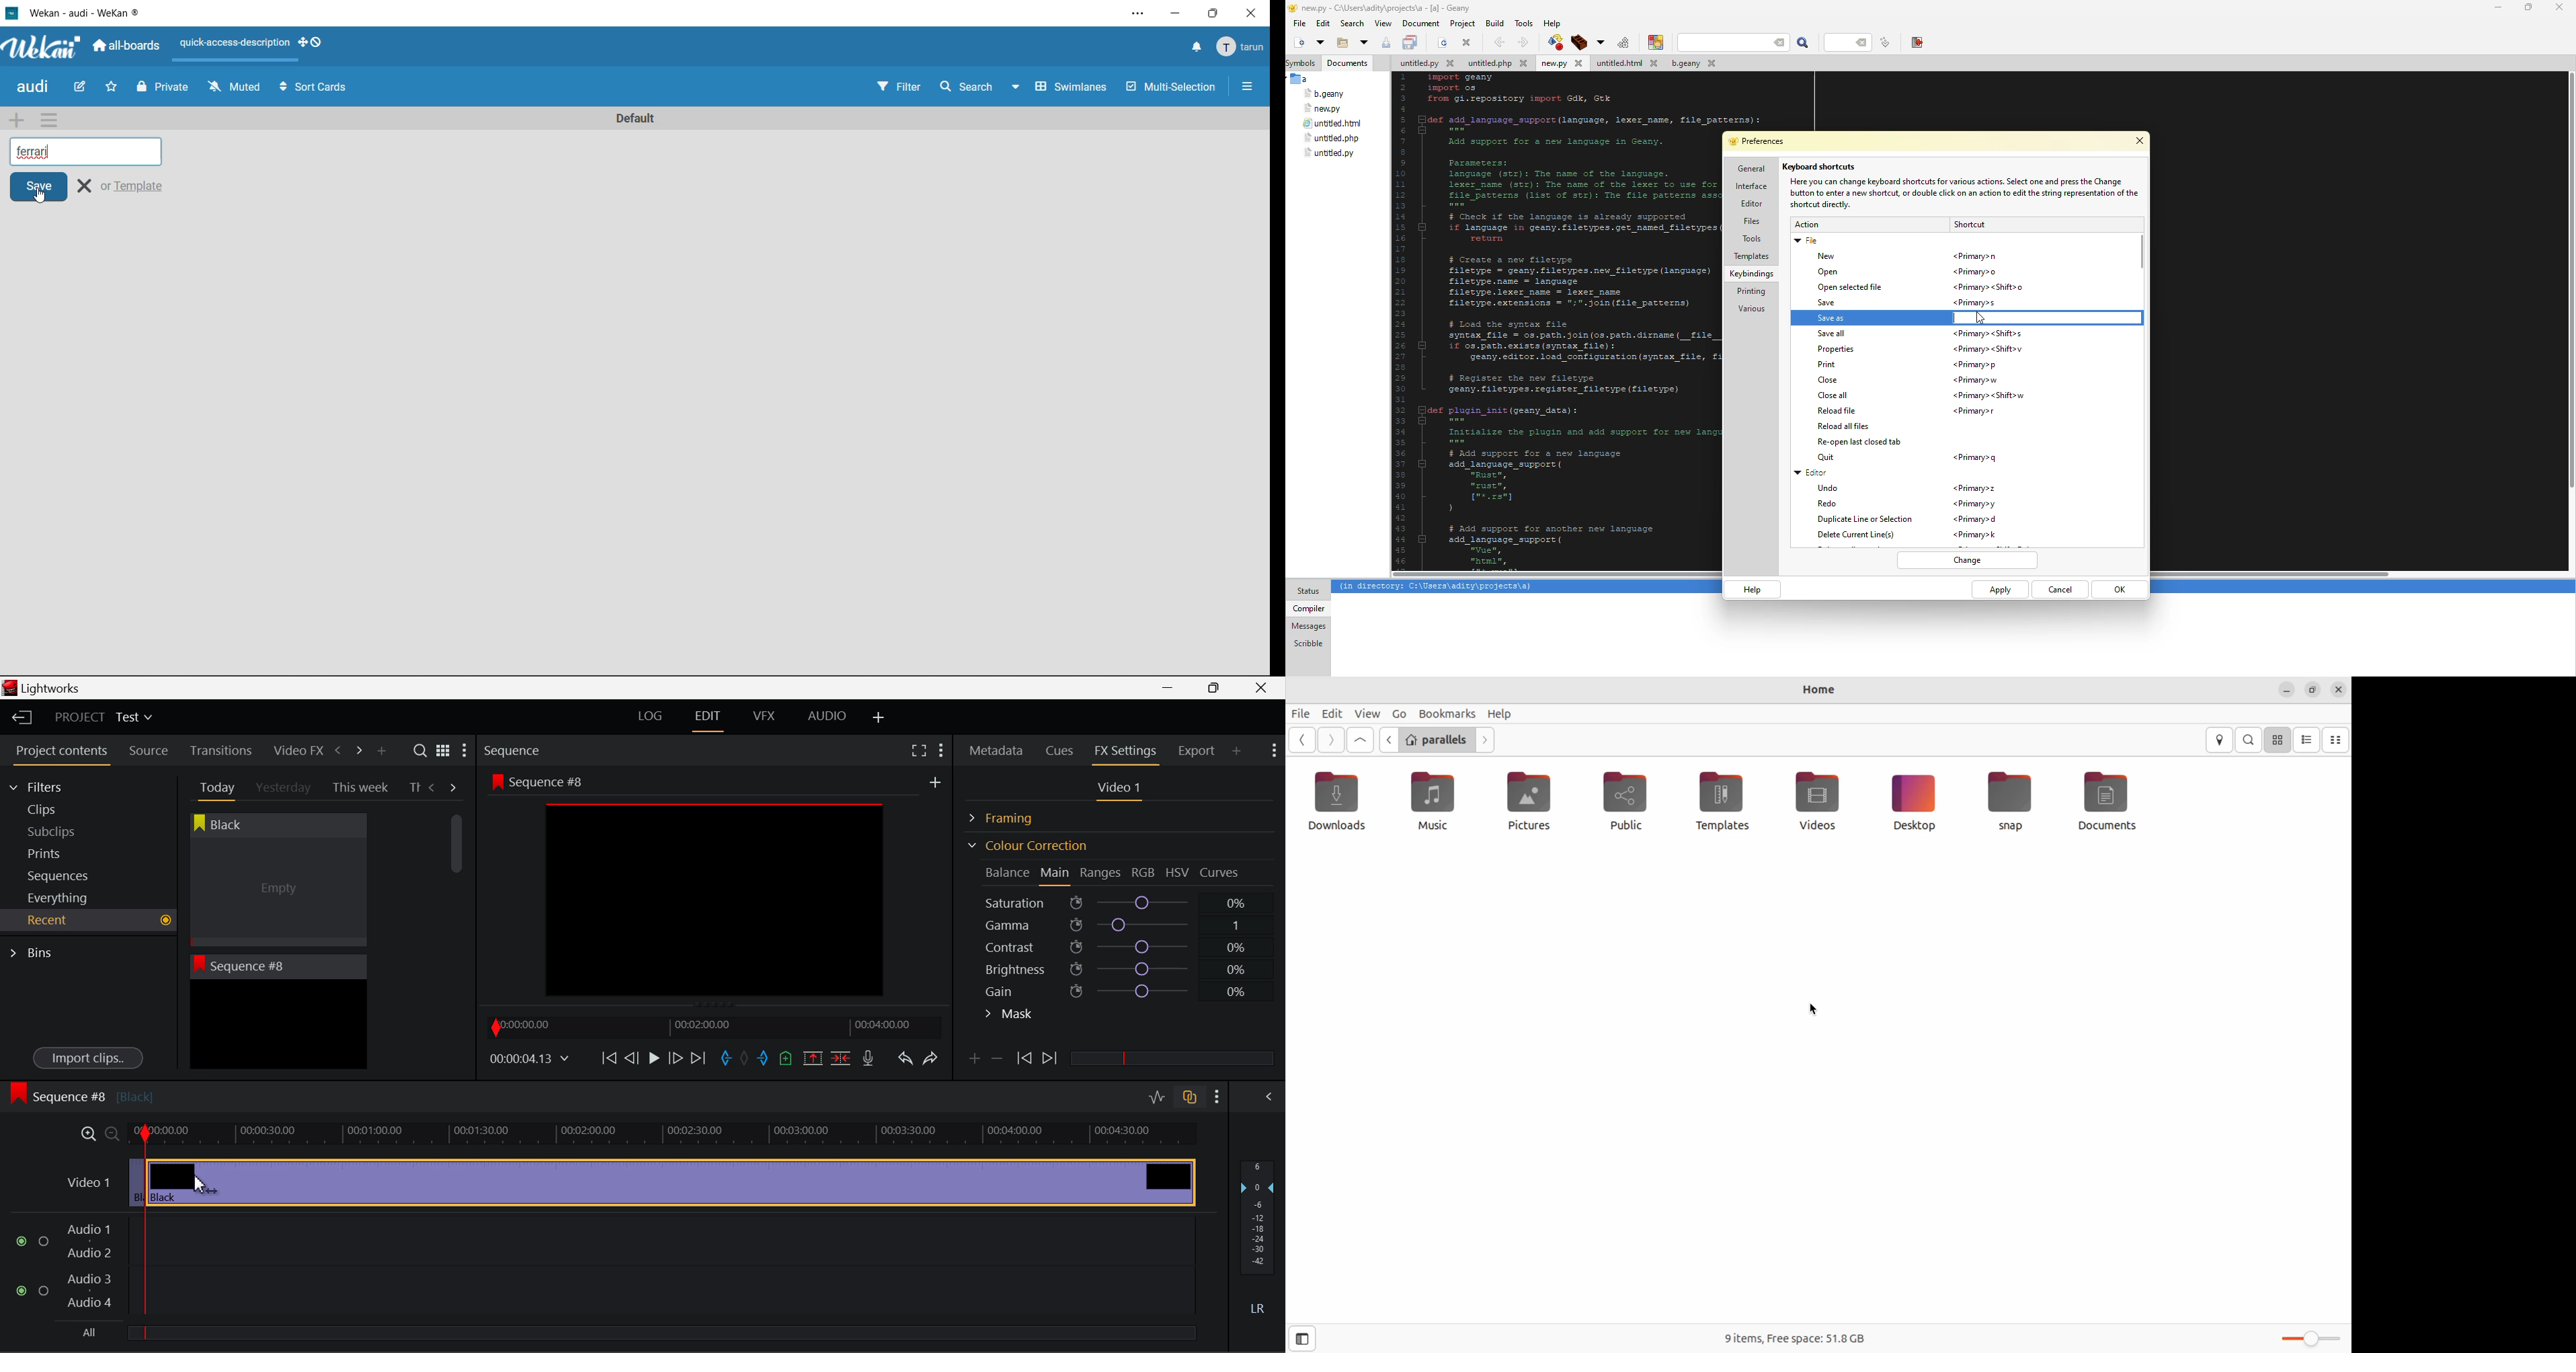  Describe the element at coordinates (64, 831) in the screenshot. I see `Subclips` at that location.